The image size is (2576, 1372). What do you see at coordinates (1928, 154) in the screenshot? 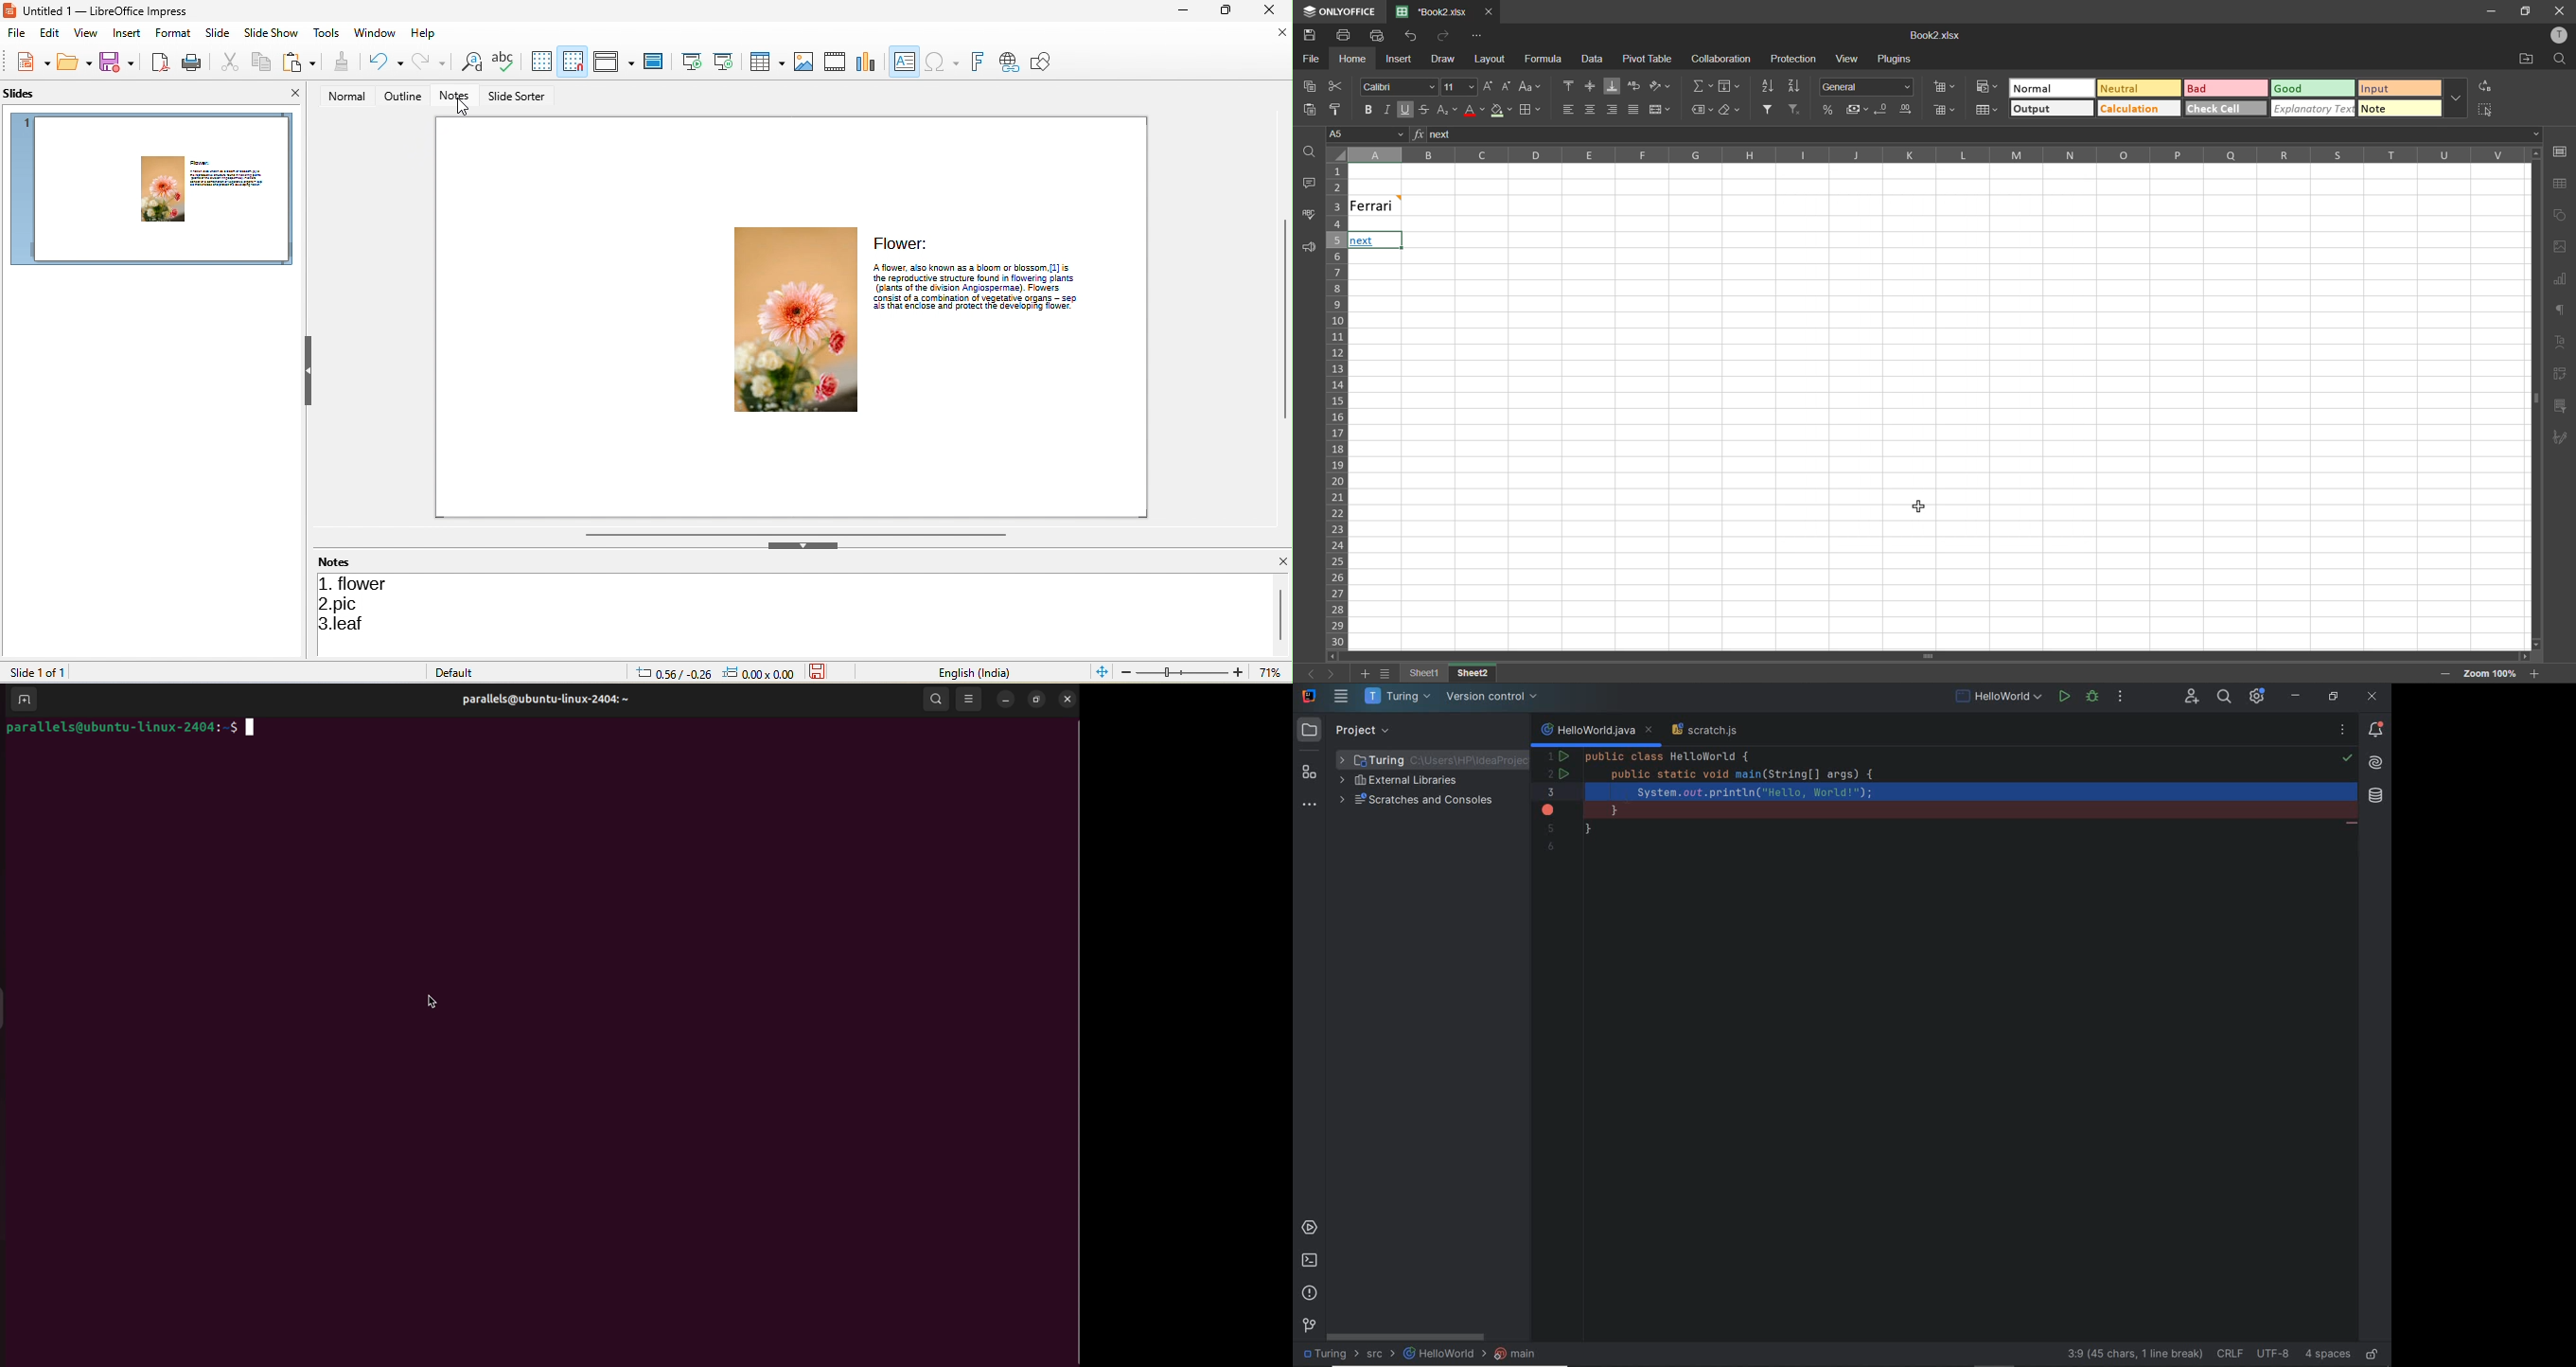
I see `column names` at bounding box center [1928, 154].